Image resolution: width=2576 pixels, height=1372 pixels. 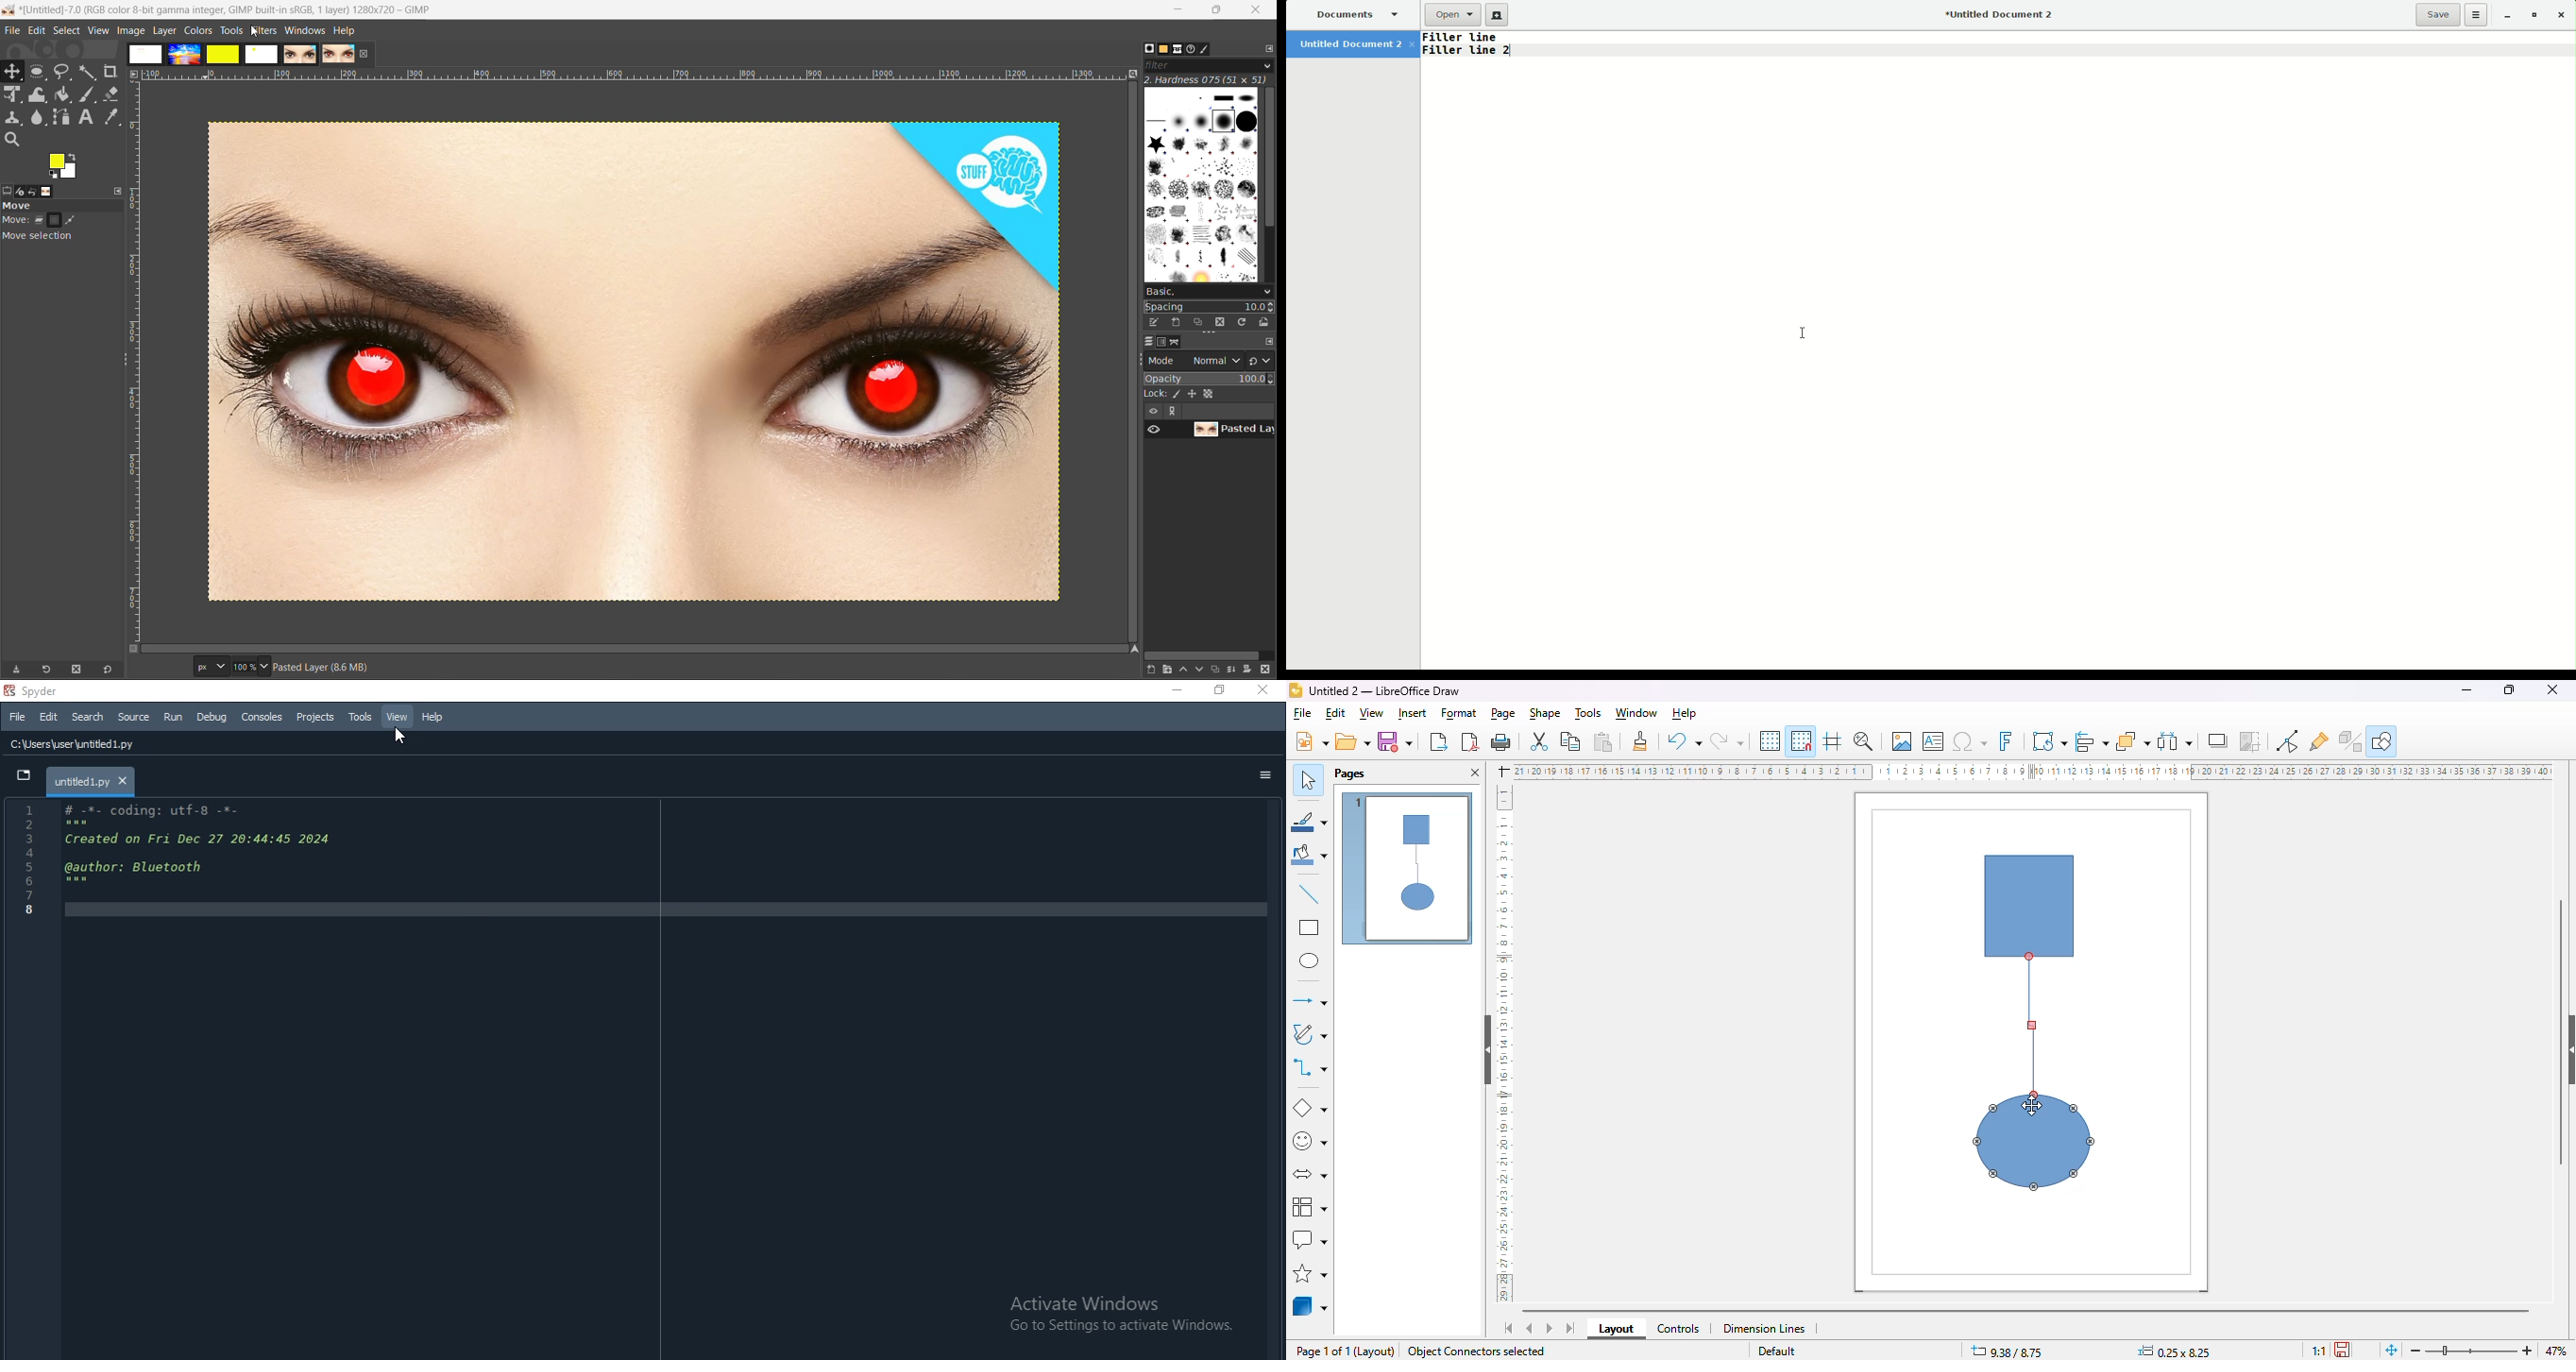 What do you see at coordinates (2286, 741) in the screenshot?
I see `show gluepoint functions` at bounding box center [2286, 741].